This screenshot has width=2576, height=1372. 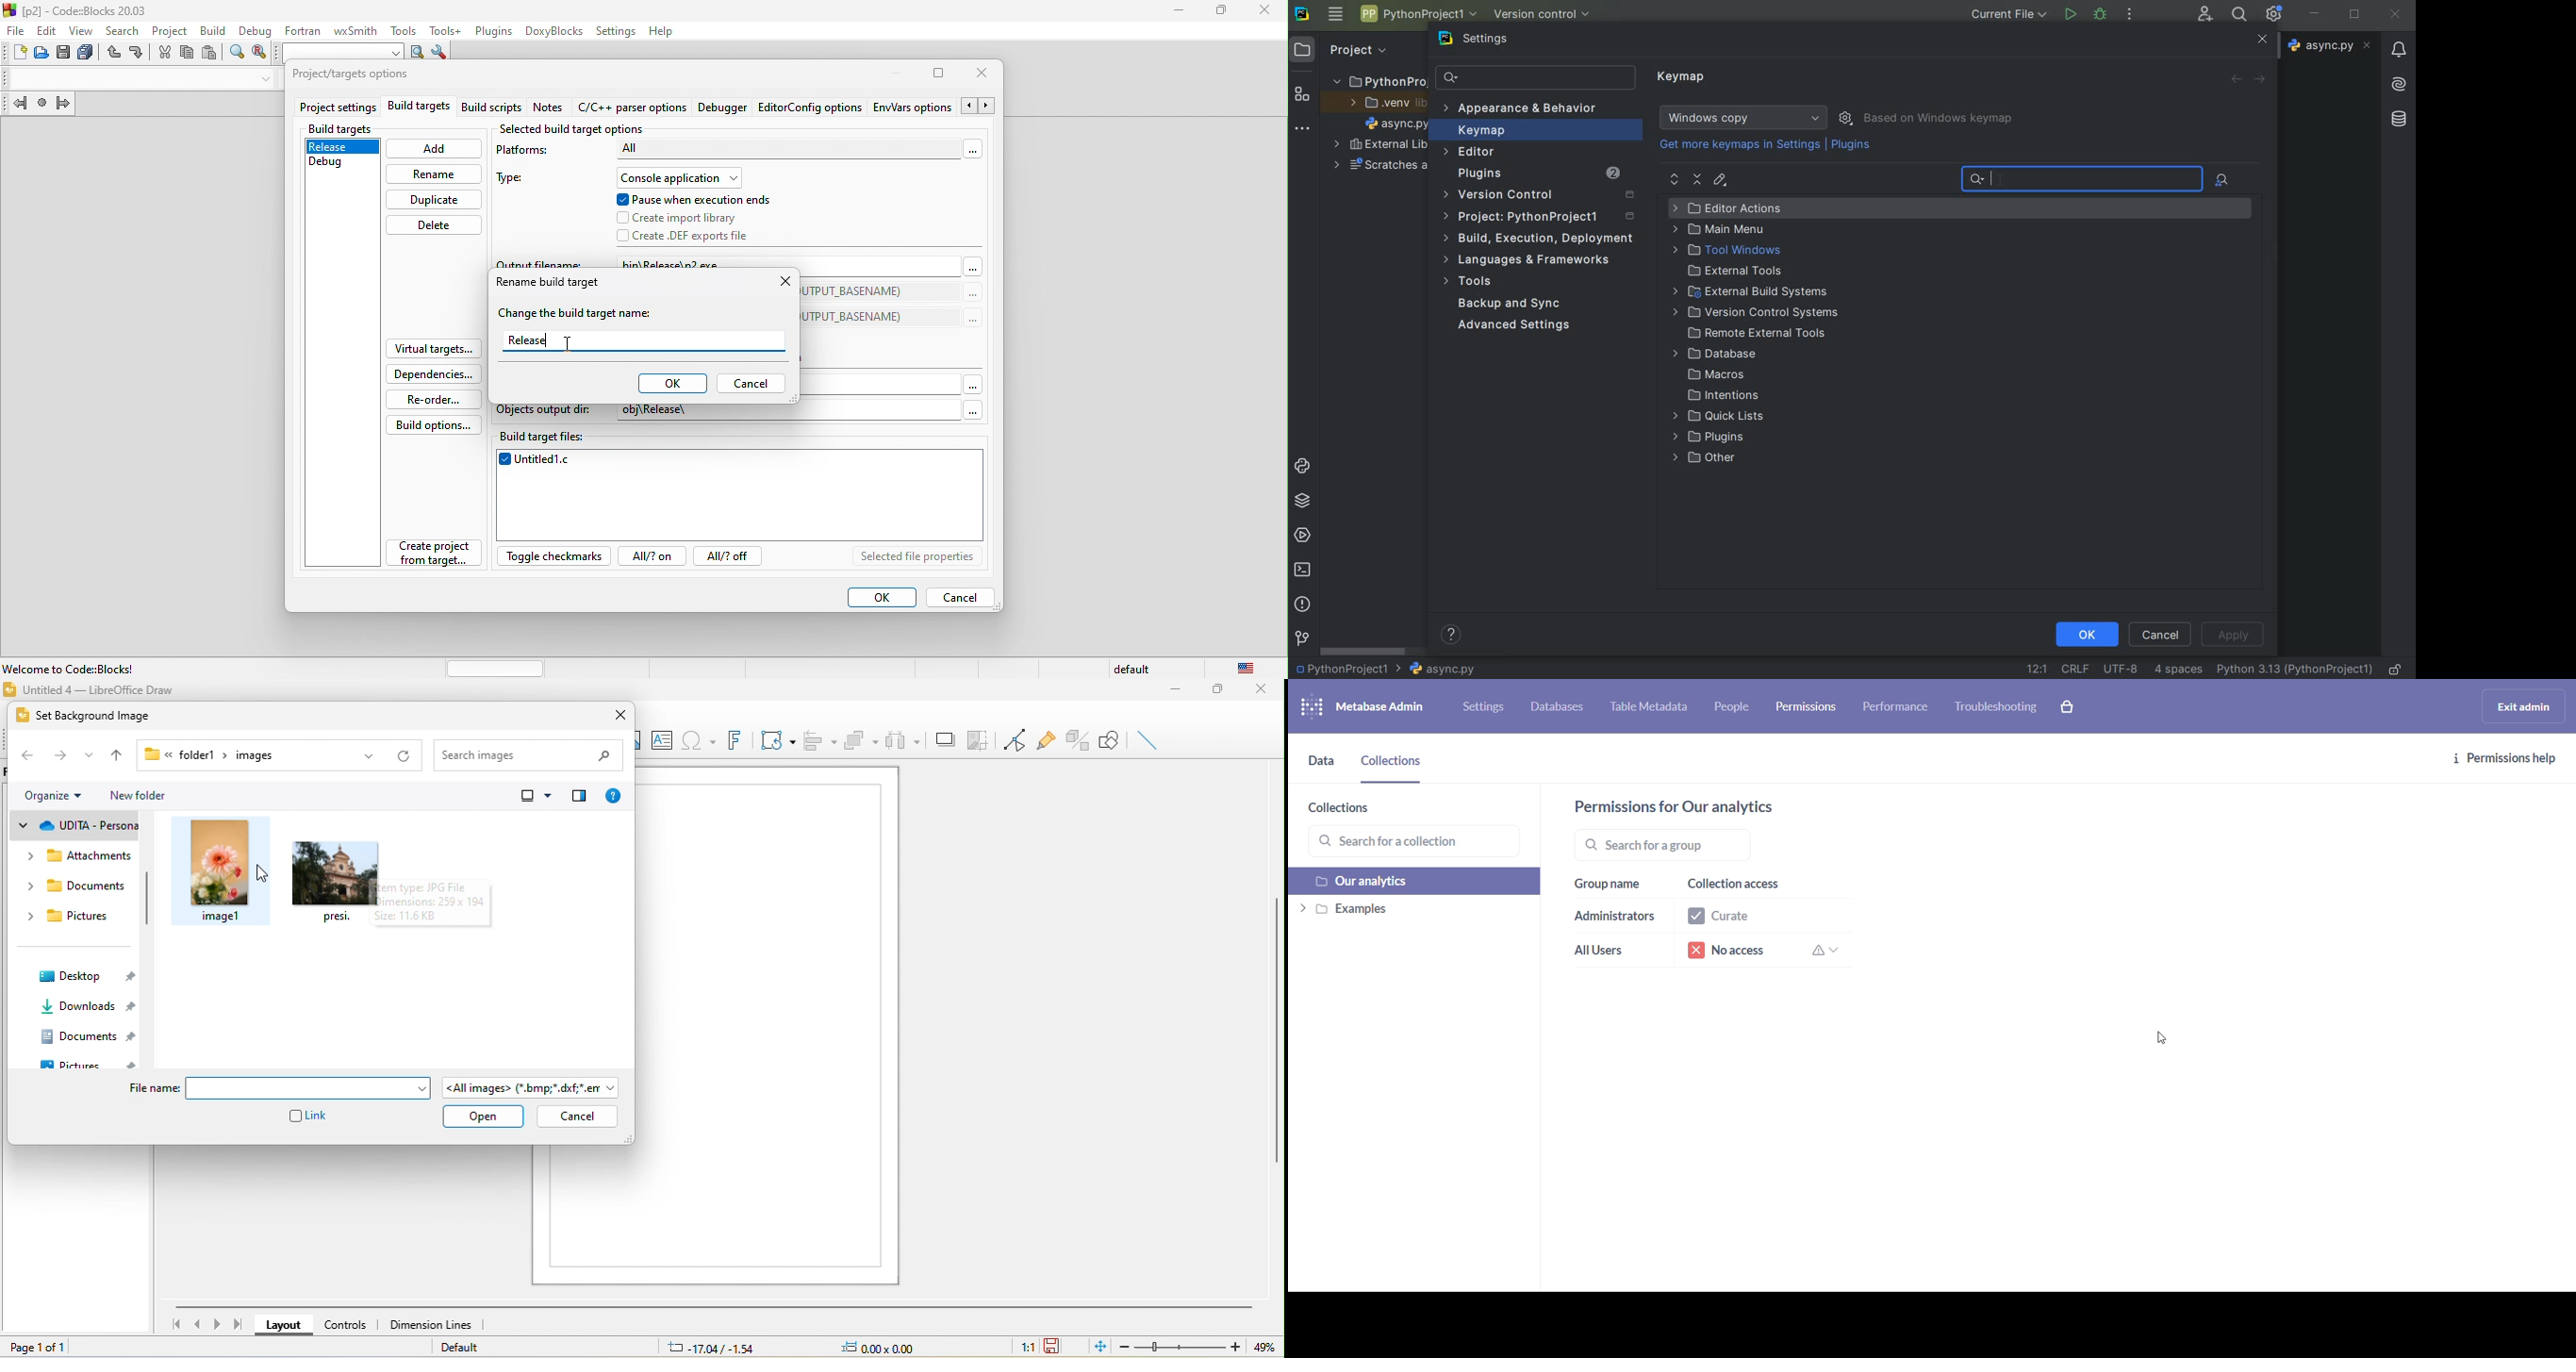 What do you see at coordinates (890, 74) in the screenshot?
I see `minimize` at bounding box center [890, 74].